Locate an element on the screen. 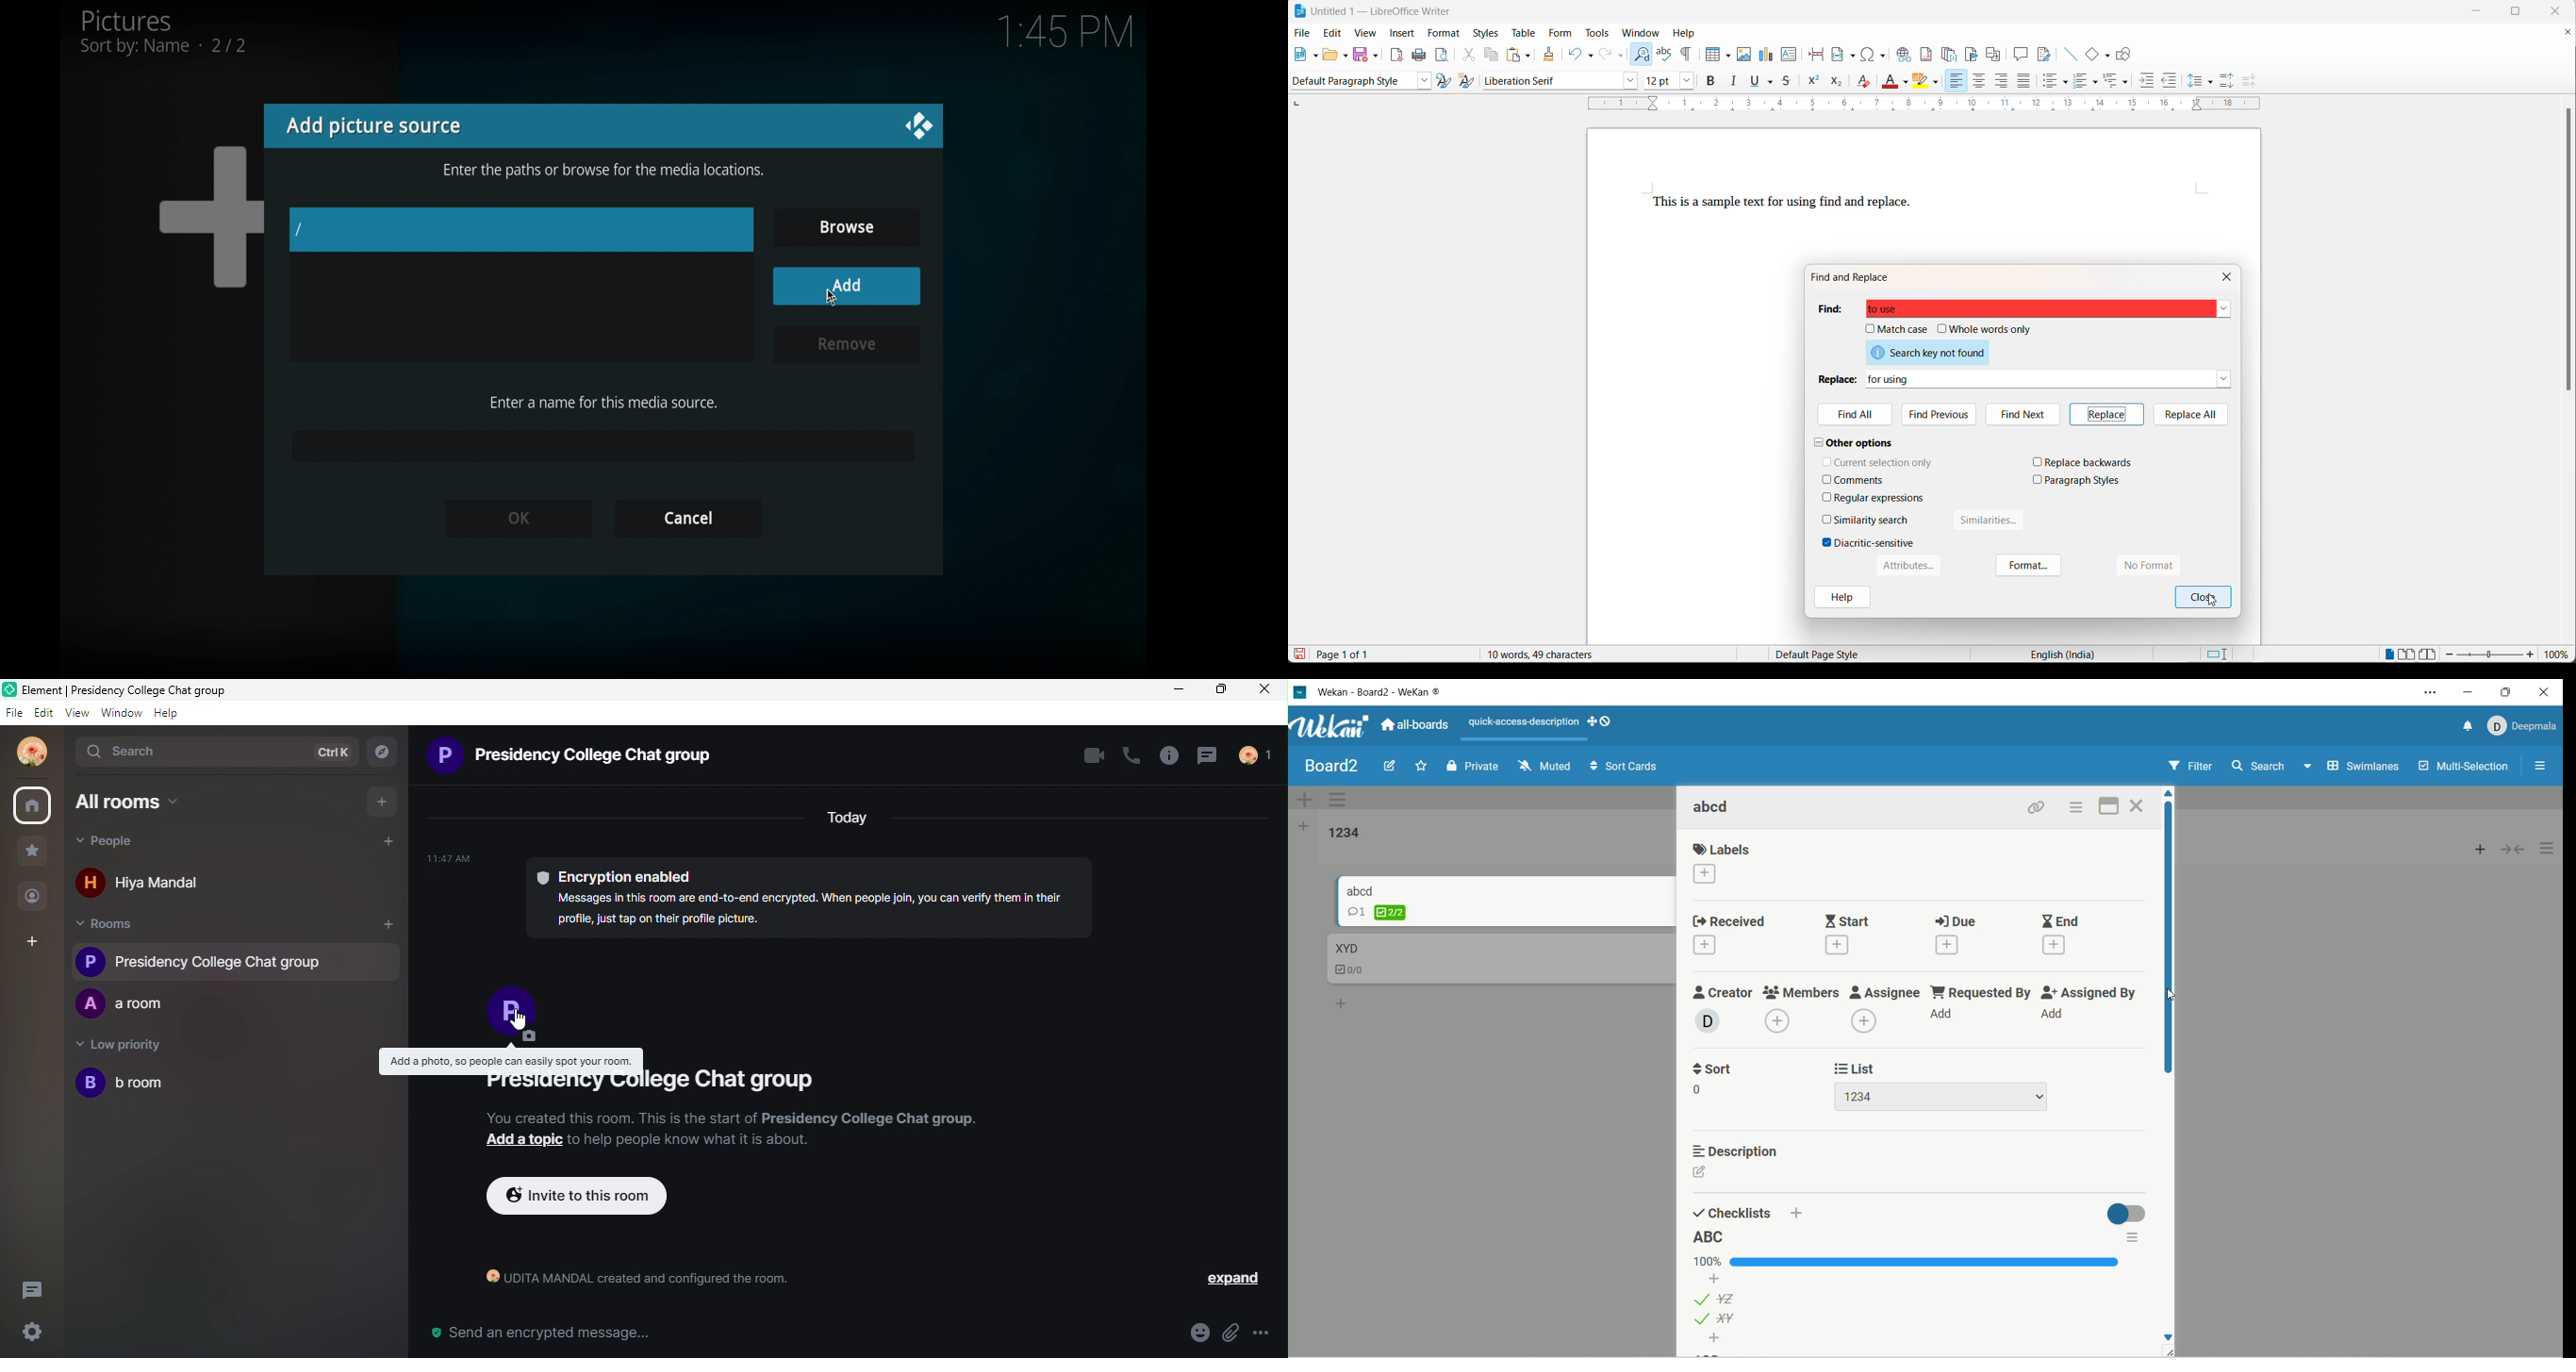 Image resolution: width=2576 pixels, height=1372 pixels. help is located at coordinates (166, 716).